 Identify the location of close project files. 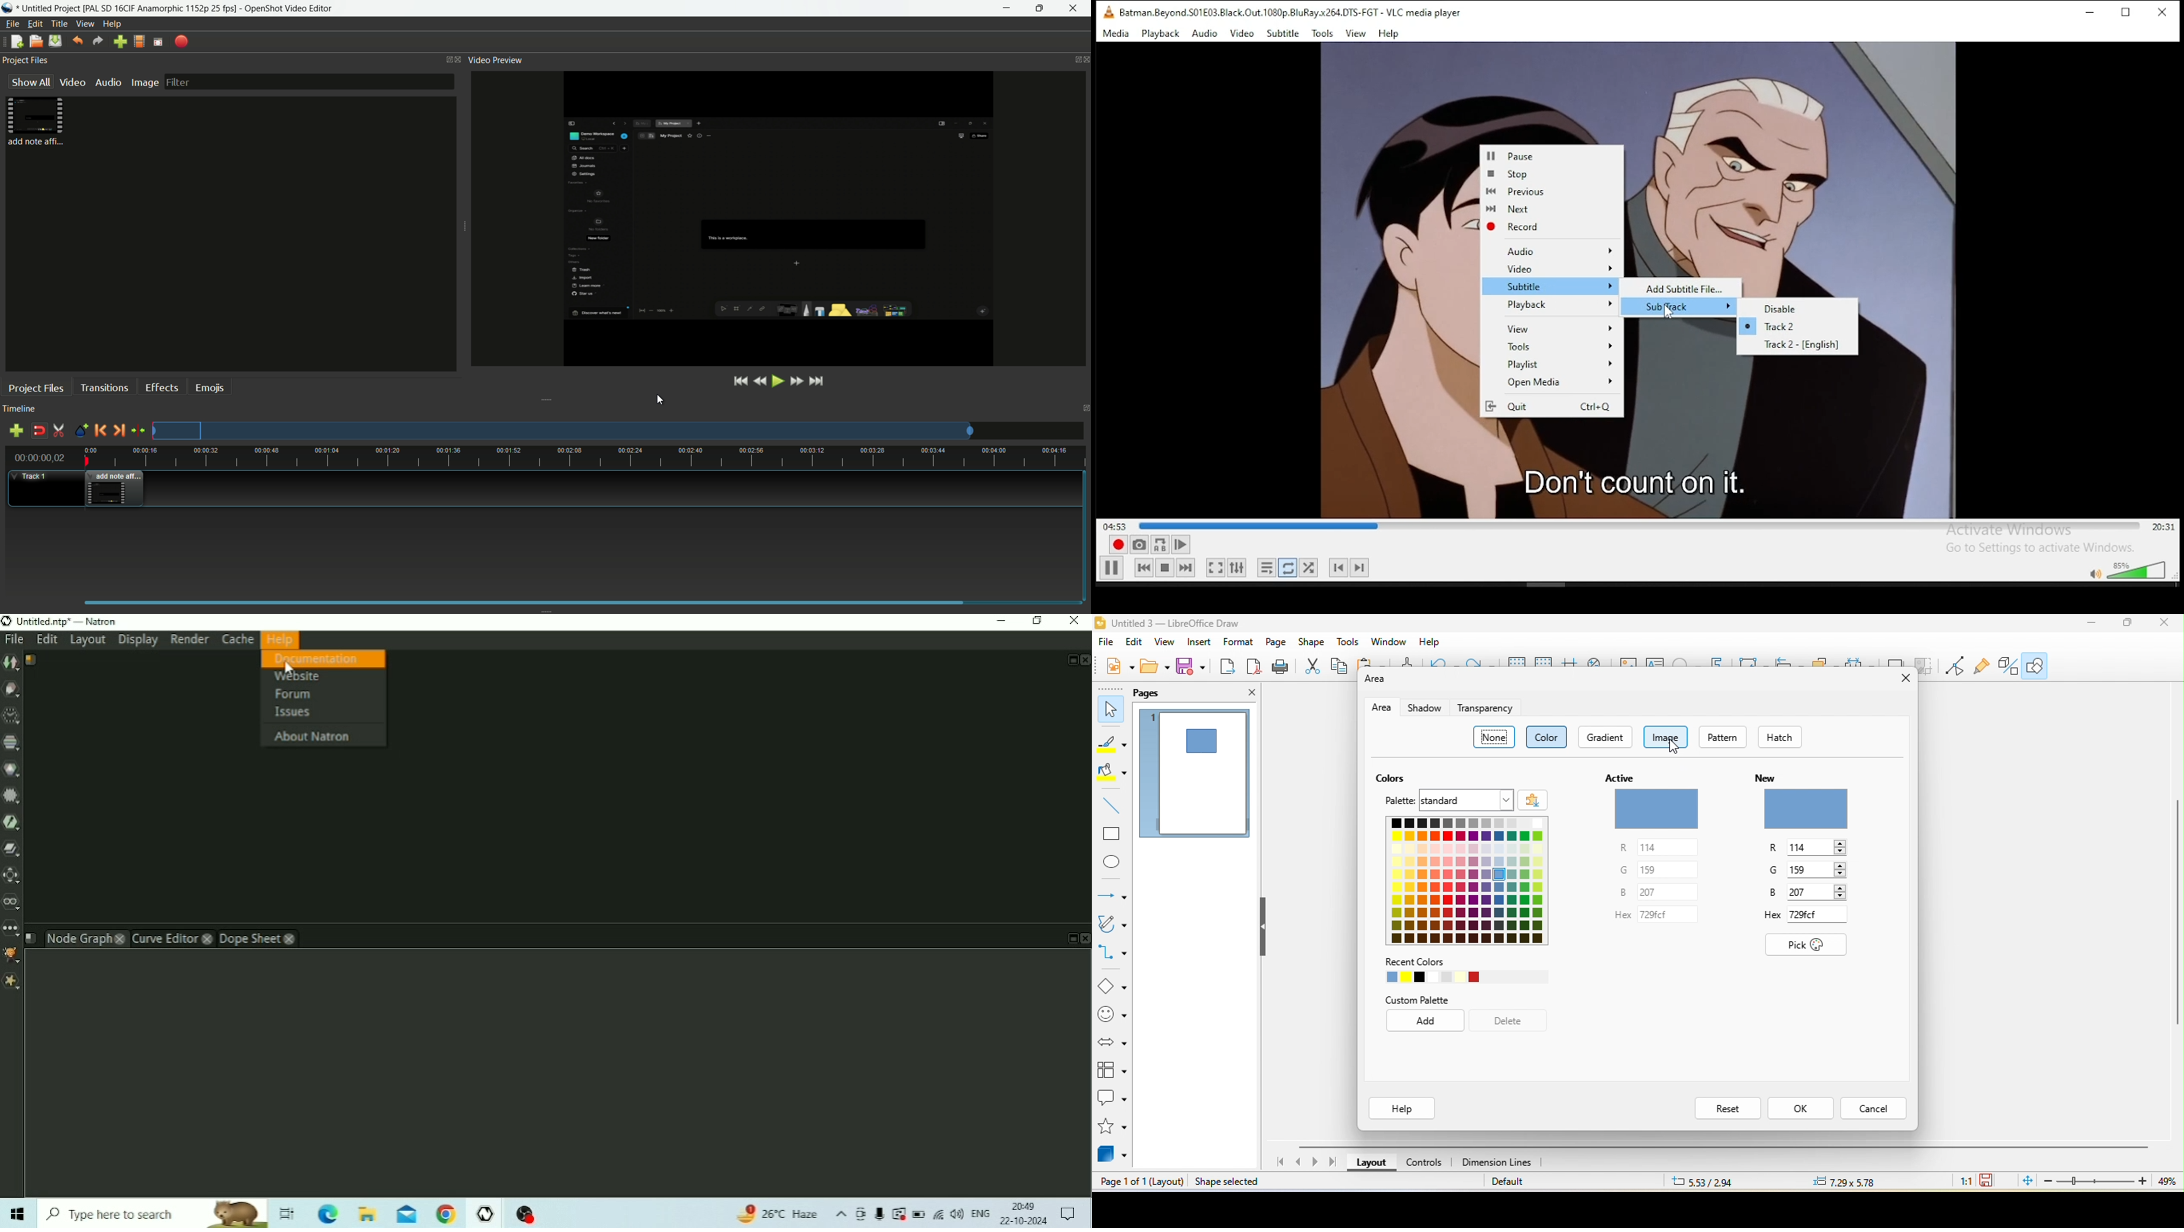
(459, 59).